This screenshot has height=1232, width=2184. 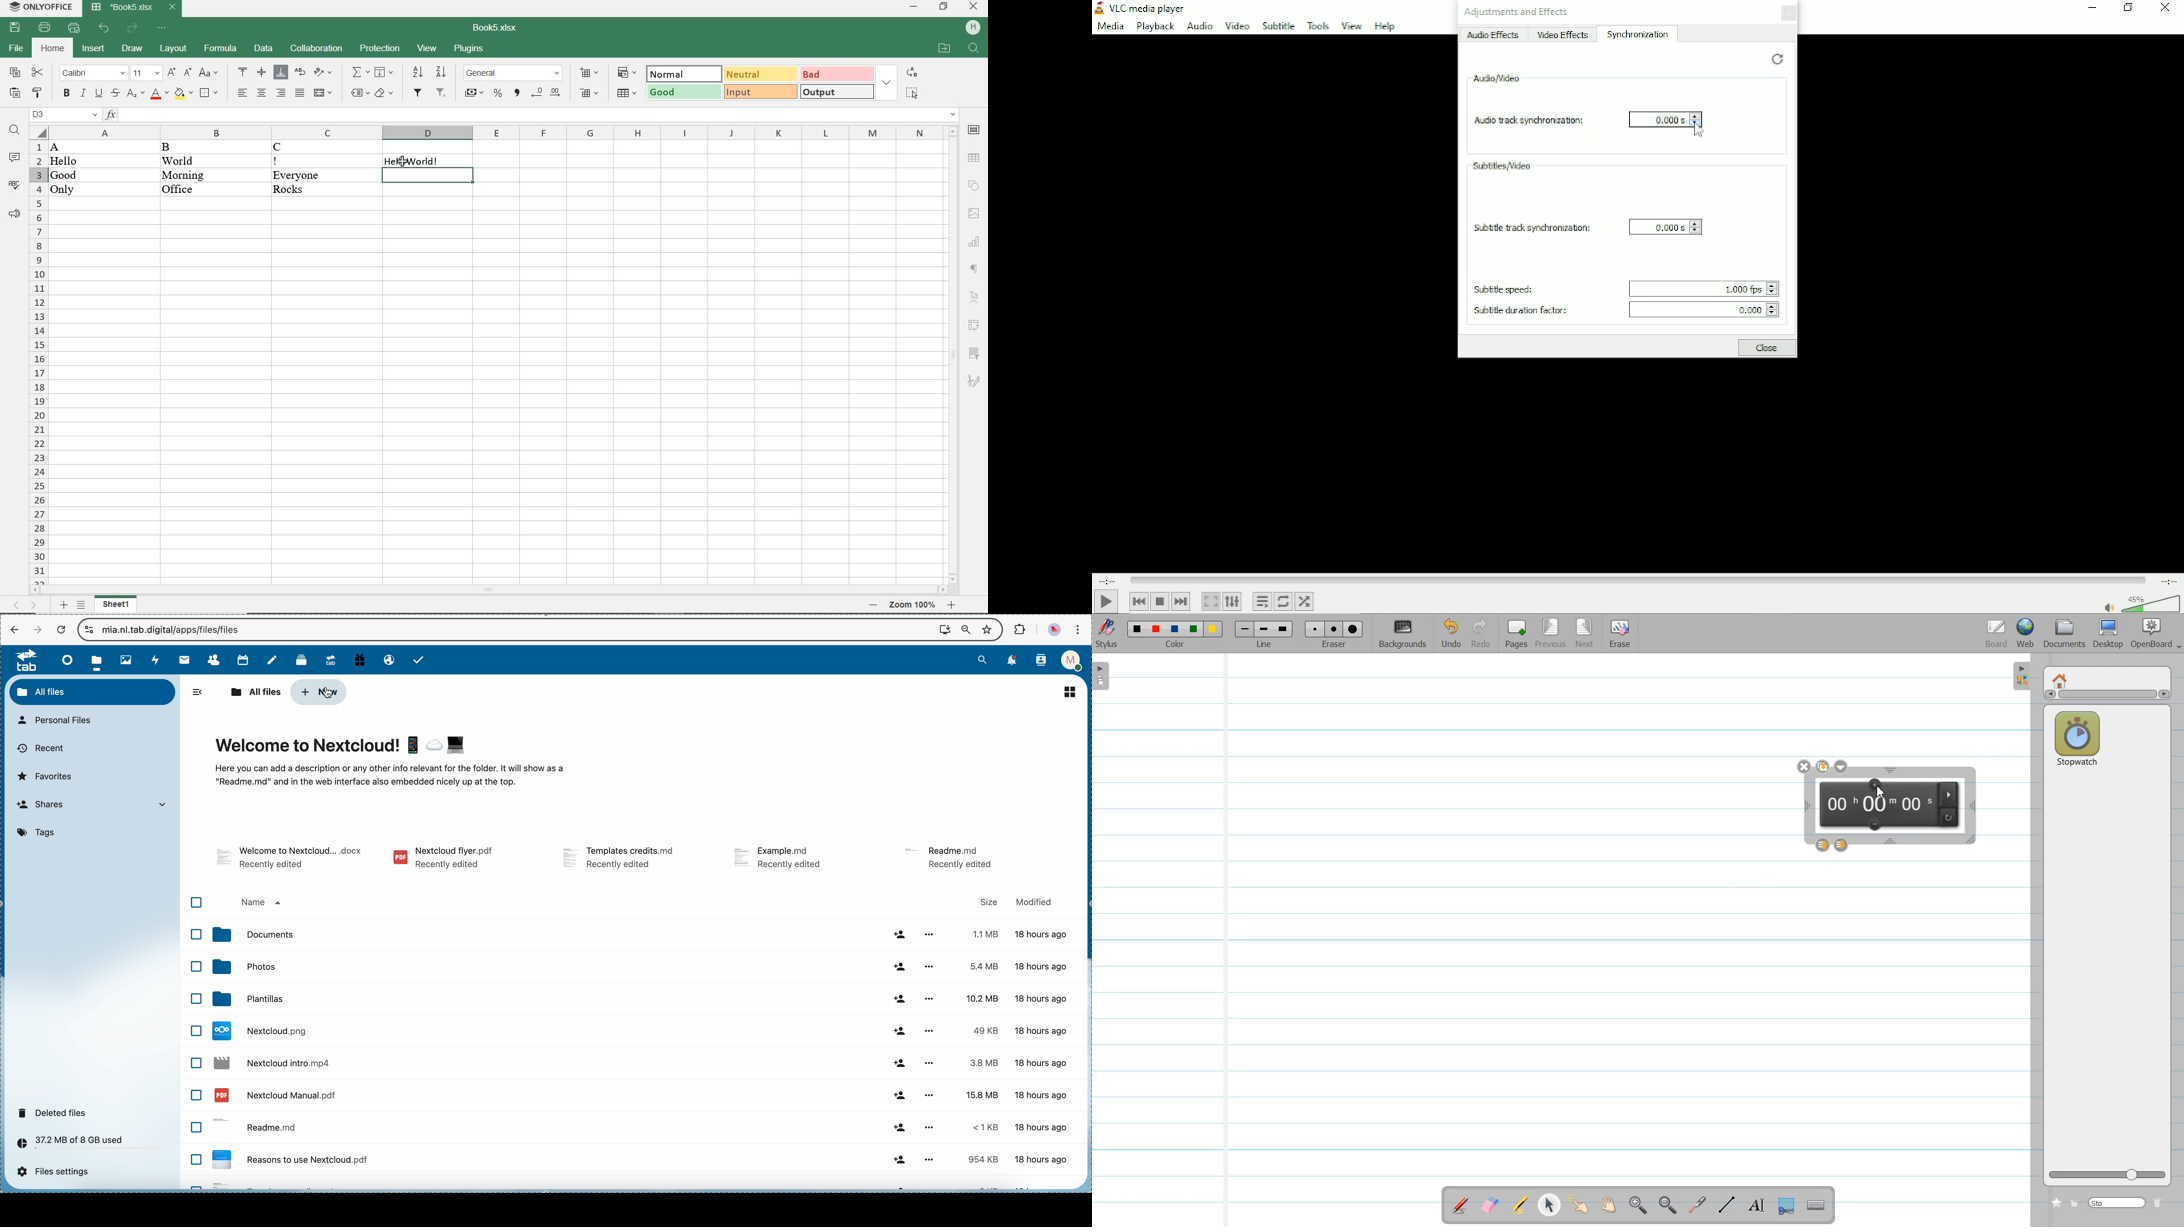 What do you see at coordinates (488, 588) in the screenshot?
I see `SCROLLBAR` at bounding box center [488, 588].